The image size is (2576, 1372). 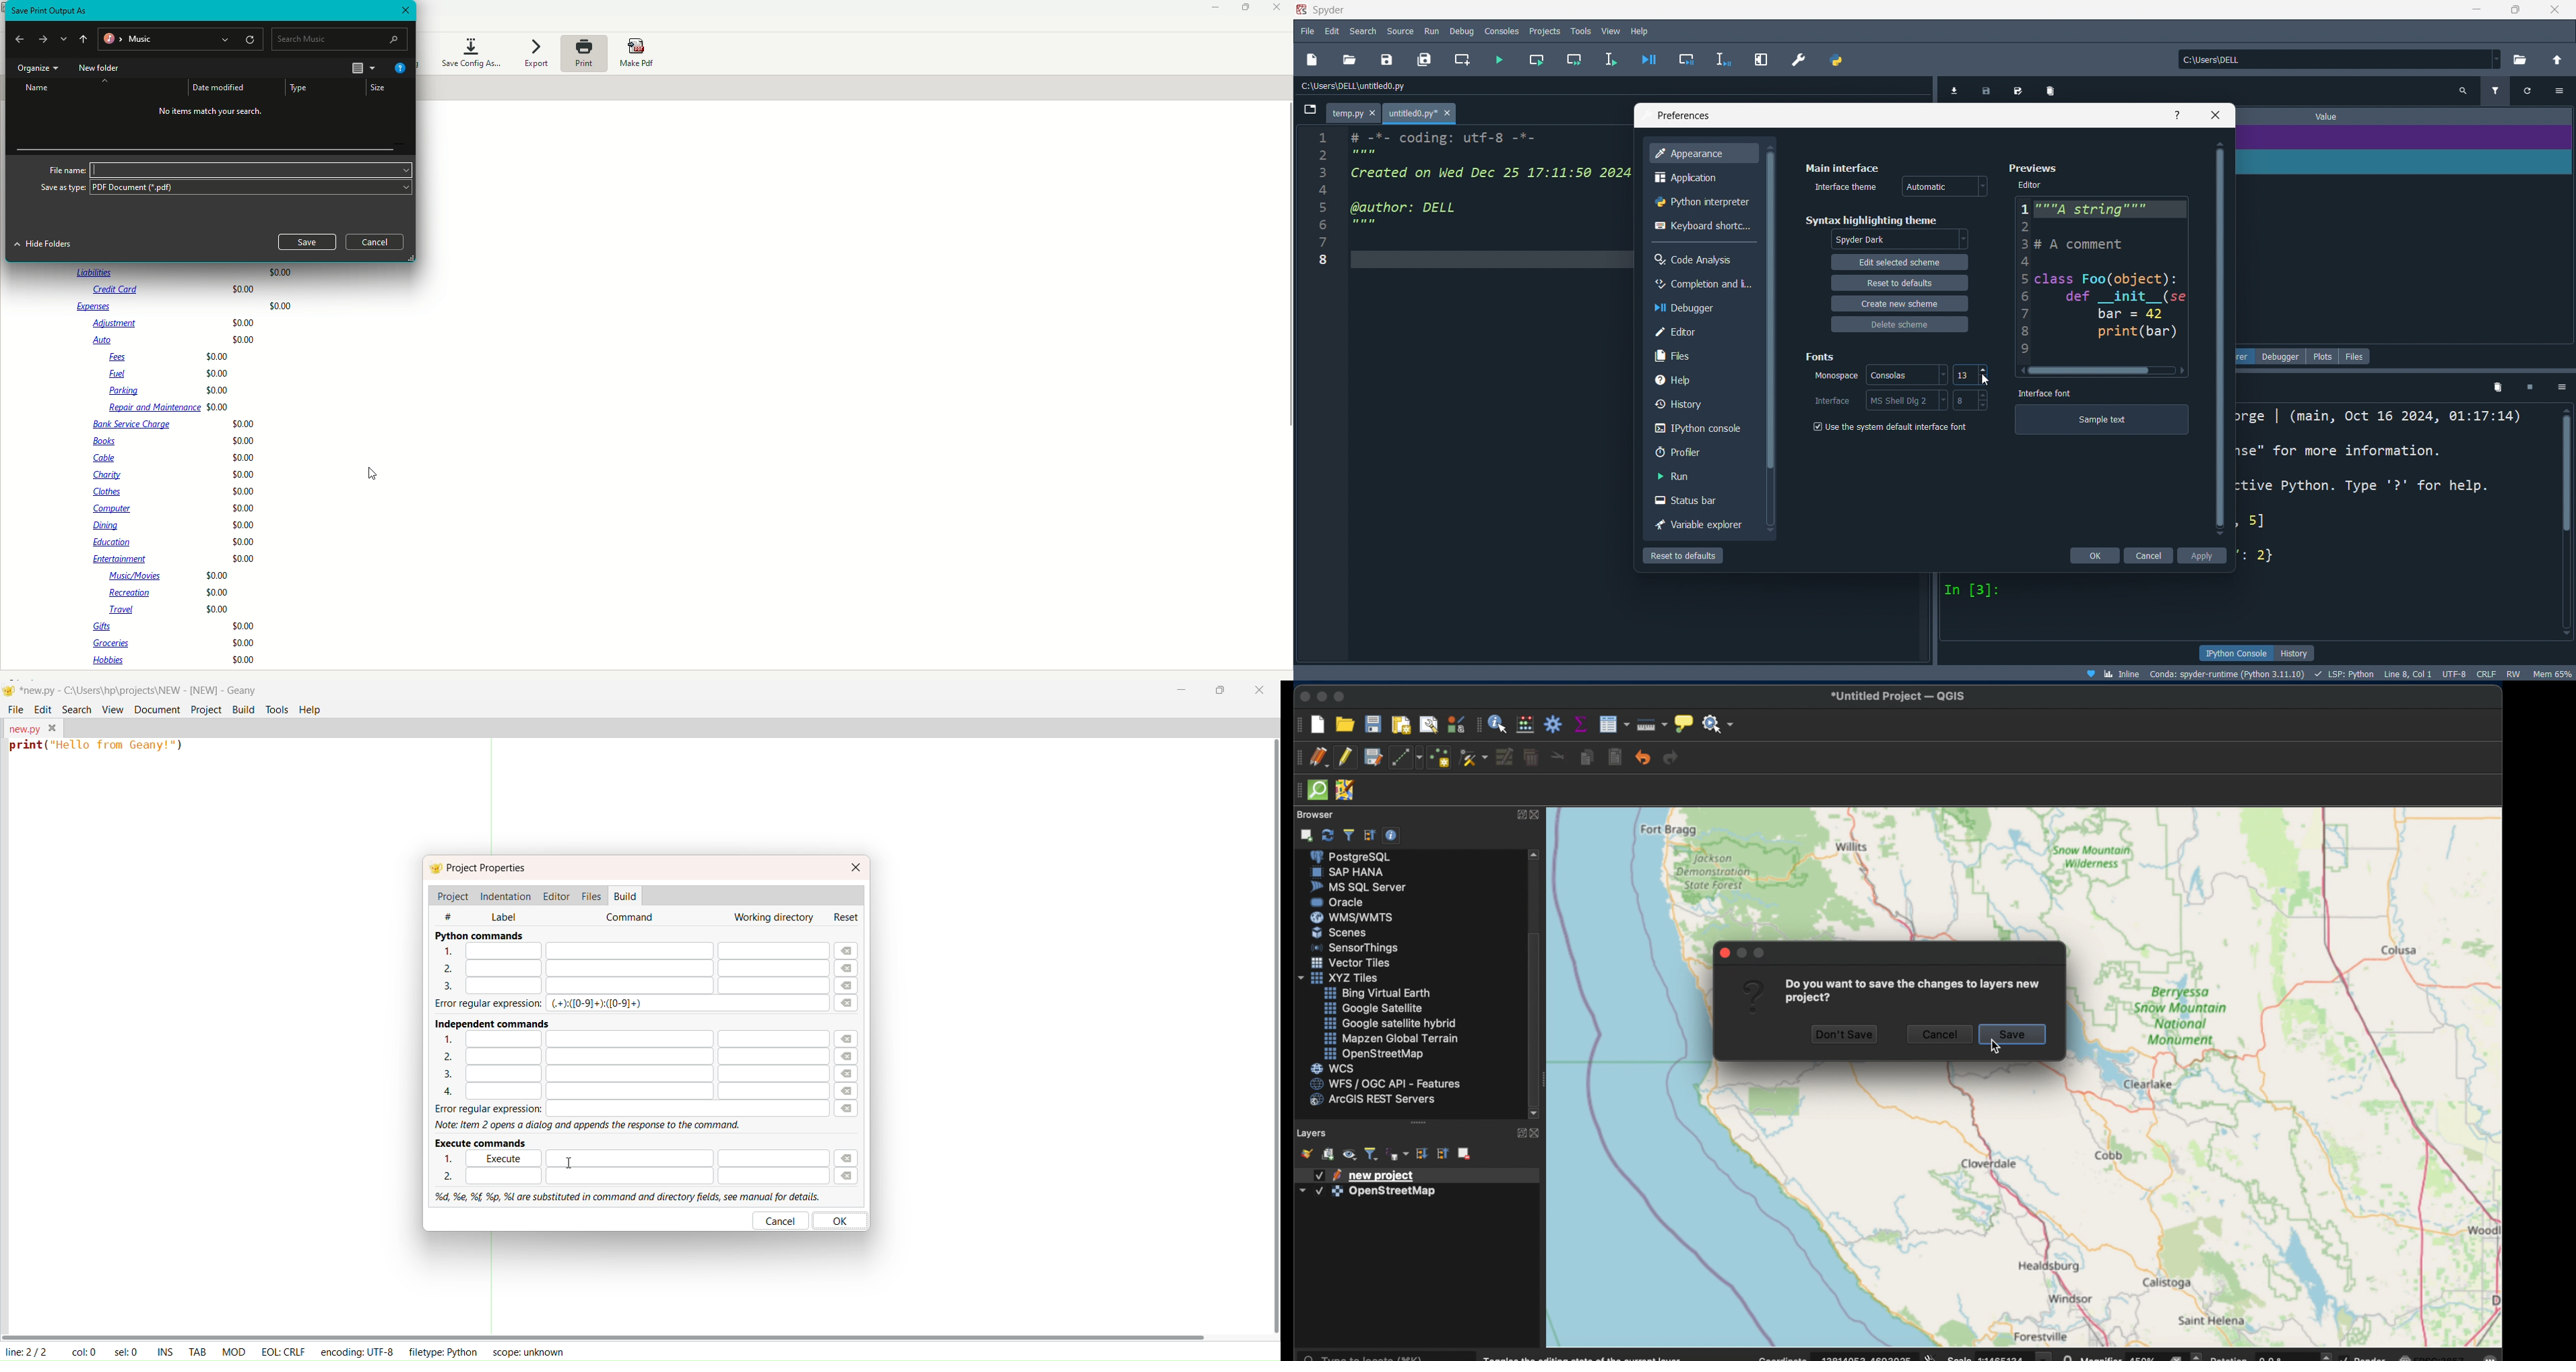 I want to click on close tab, so click(x=53, y=728).